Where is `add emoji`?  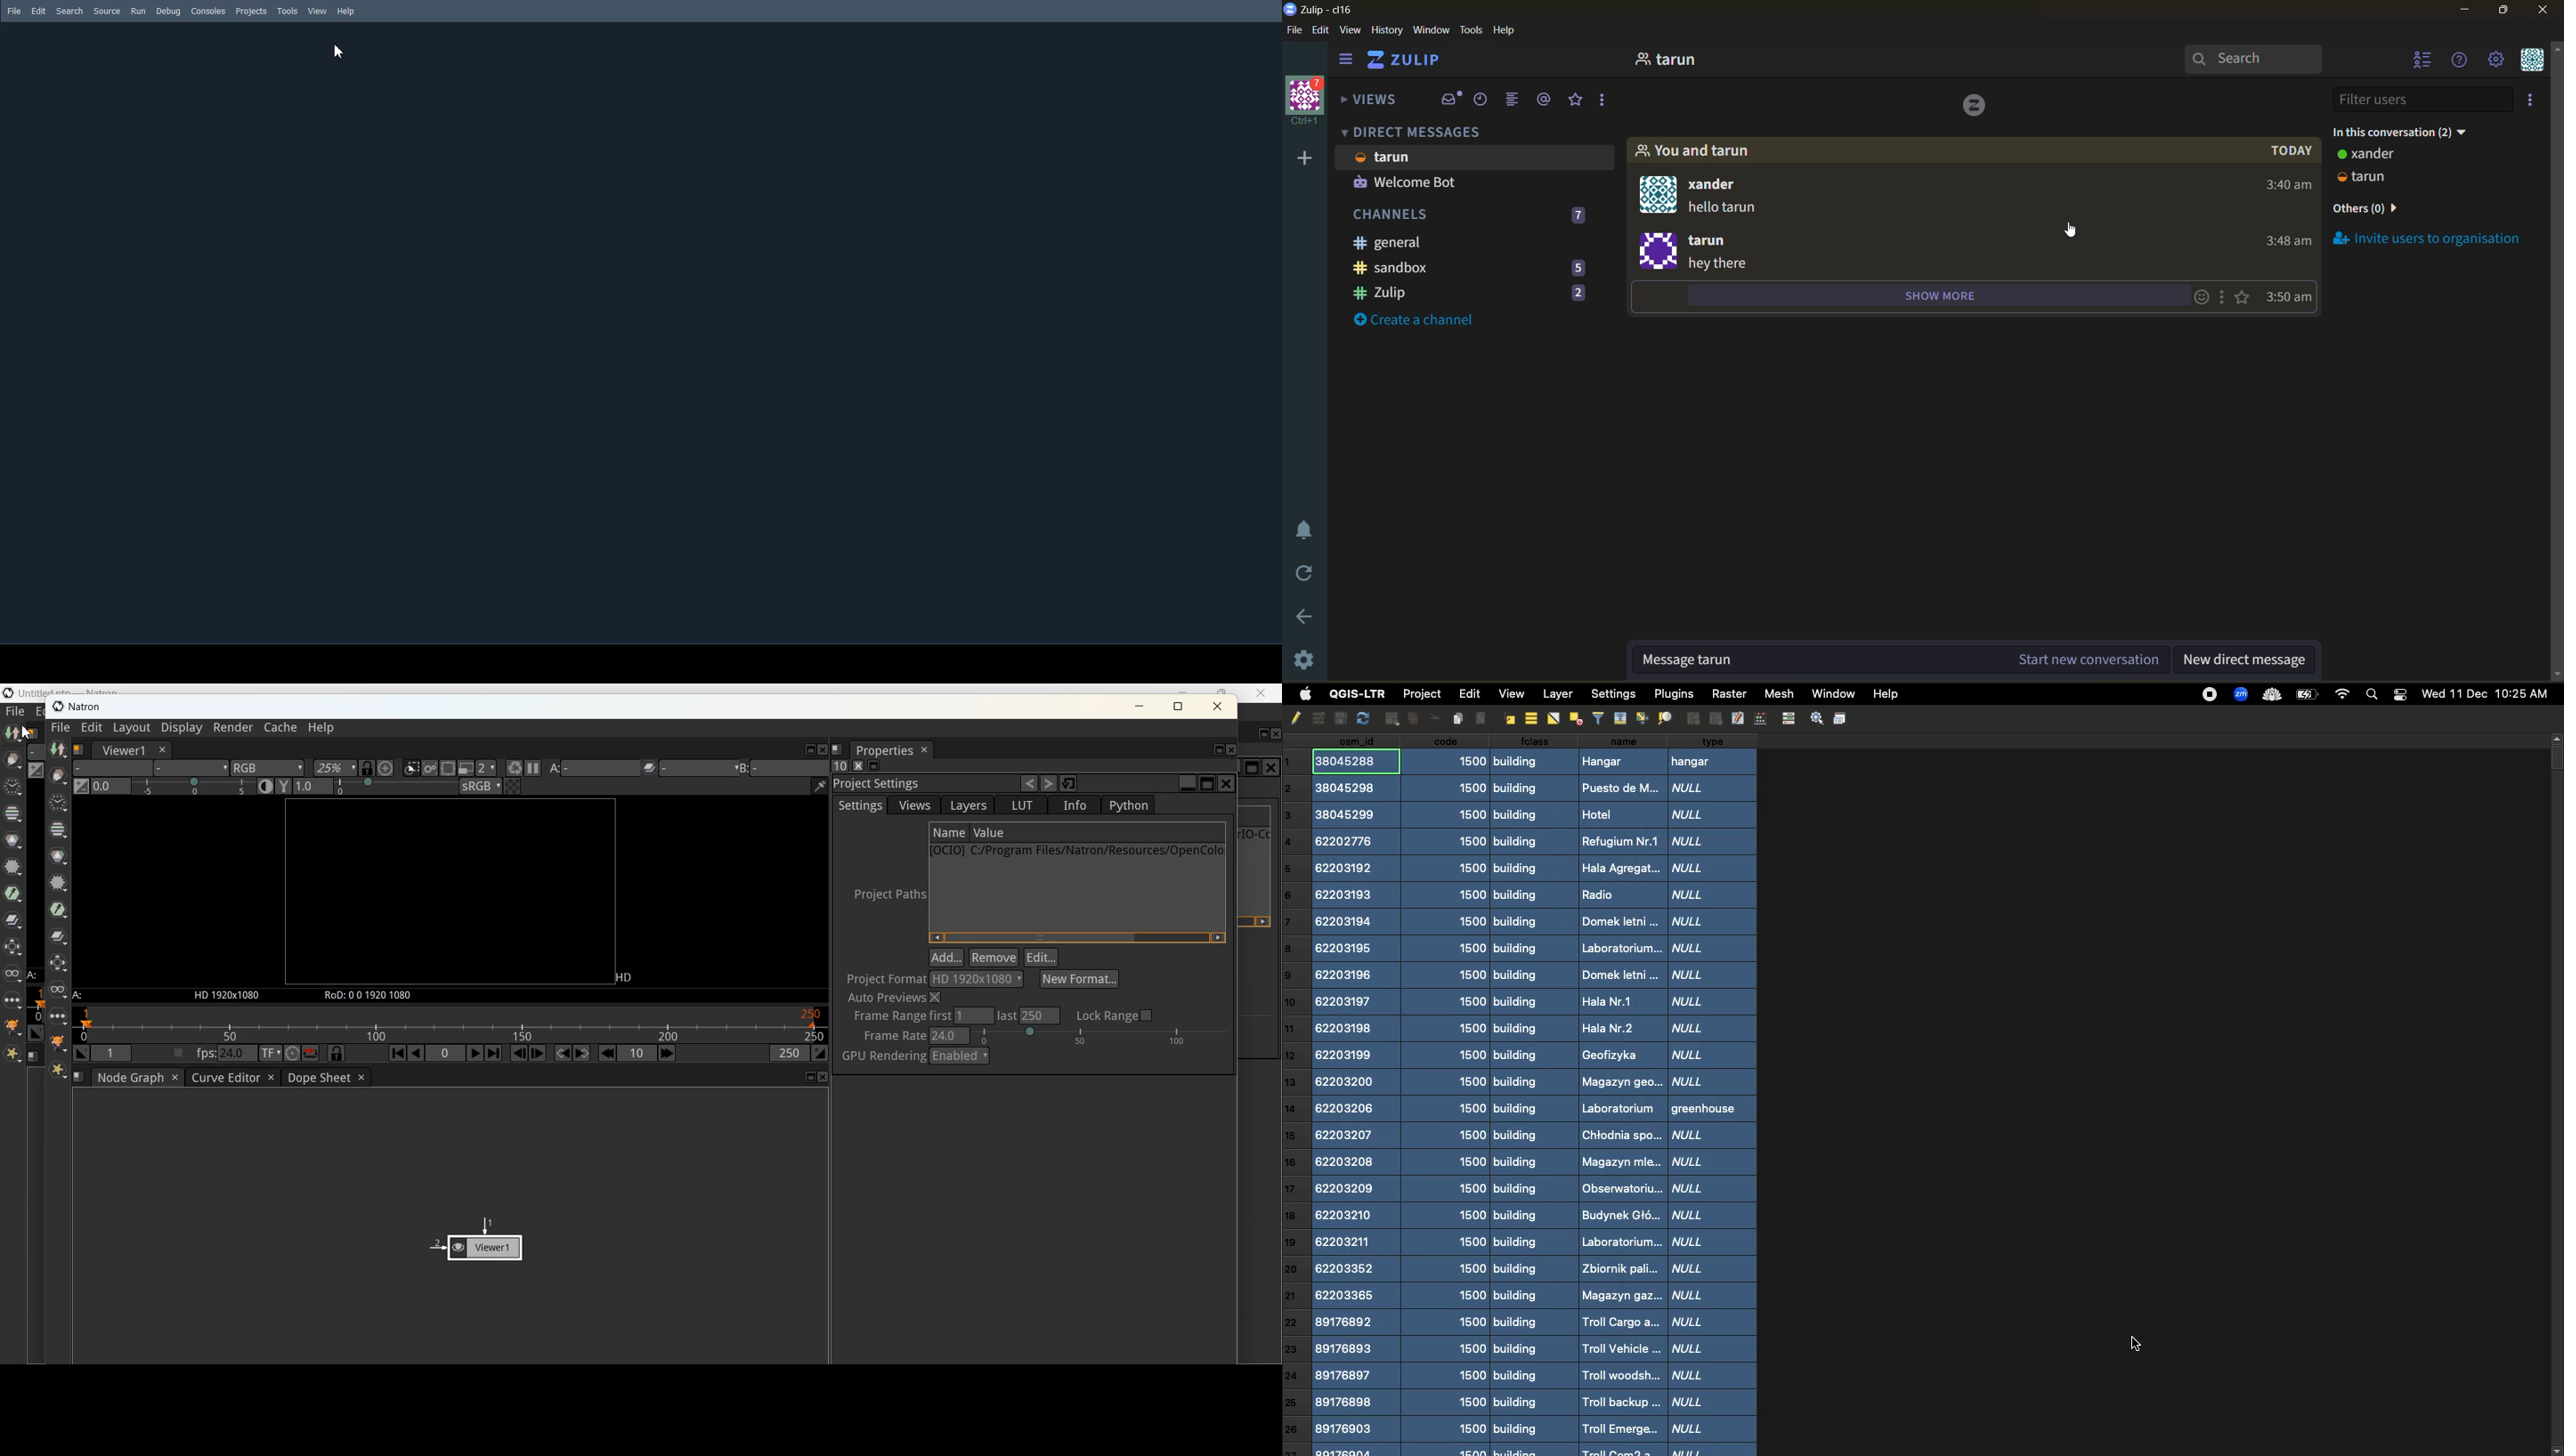 add emoji is located at coordinates (2202, 298).